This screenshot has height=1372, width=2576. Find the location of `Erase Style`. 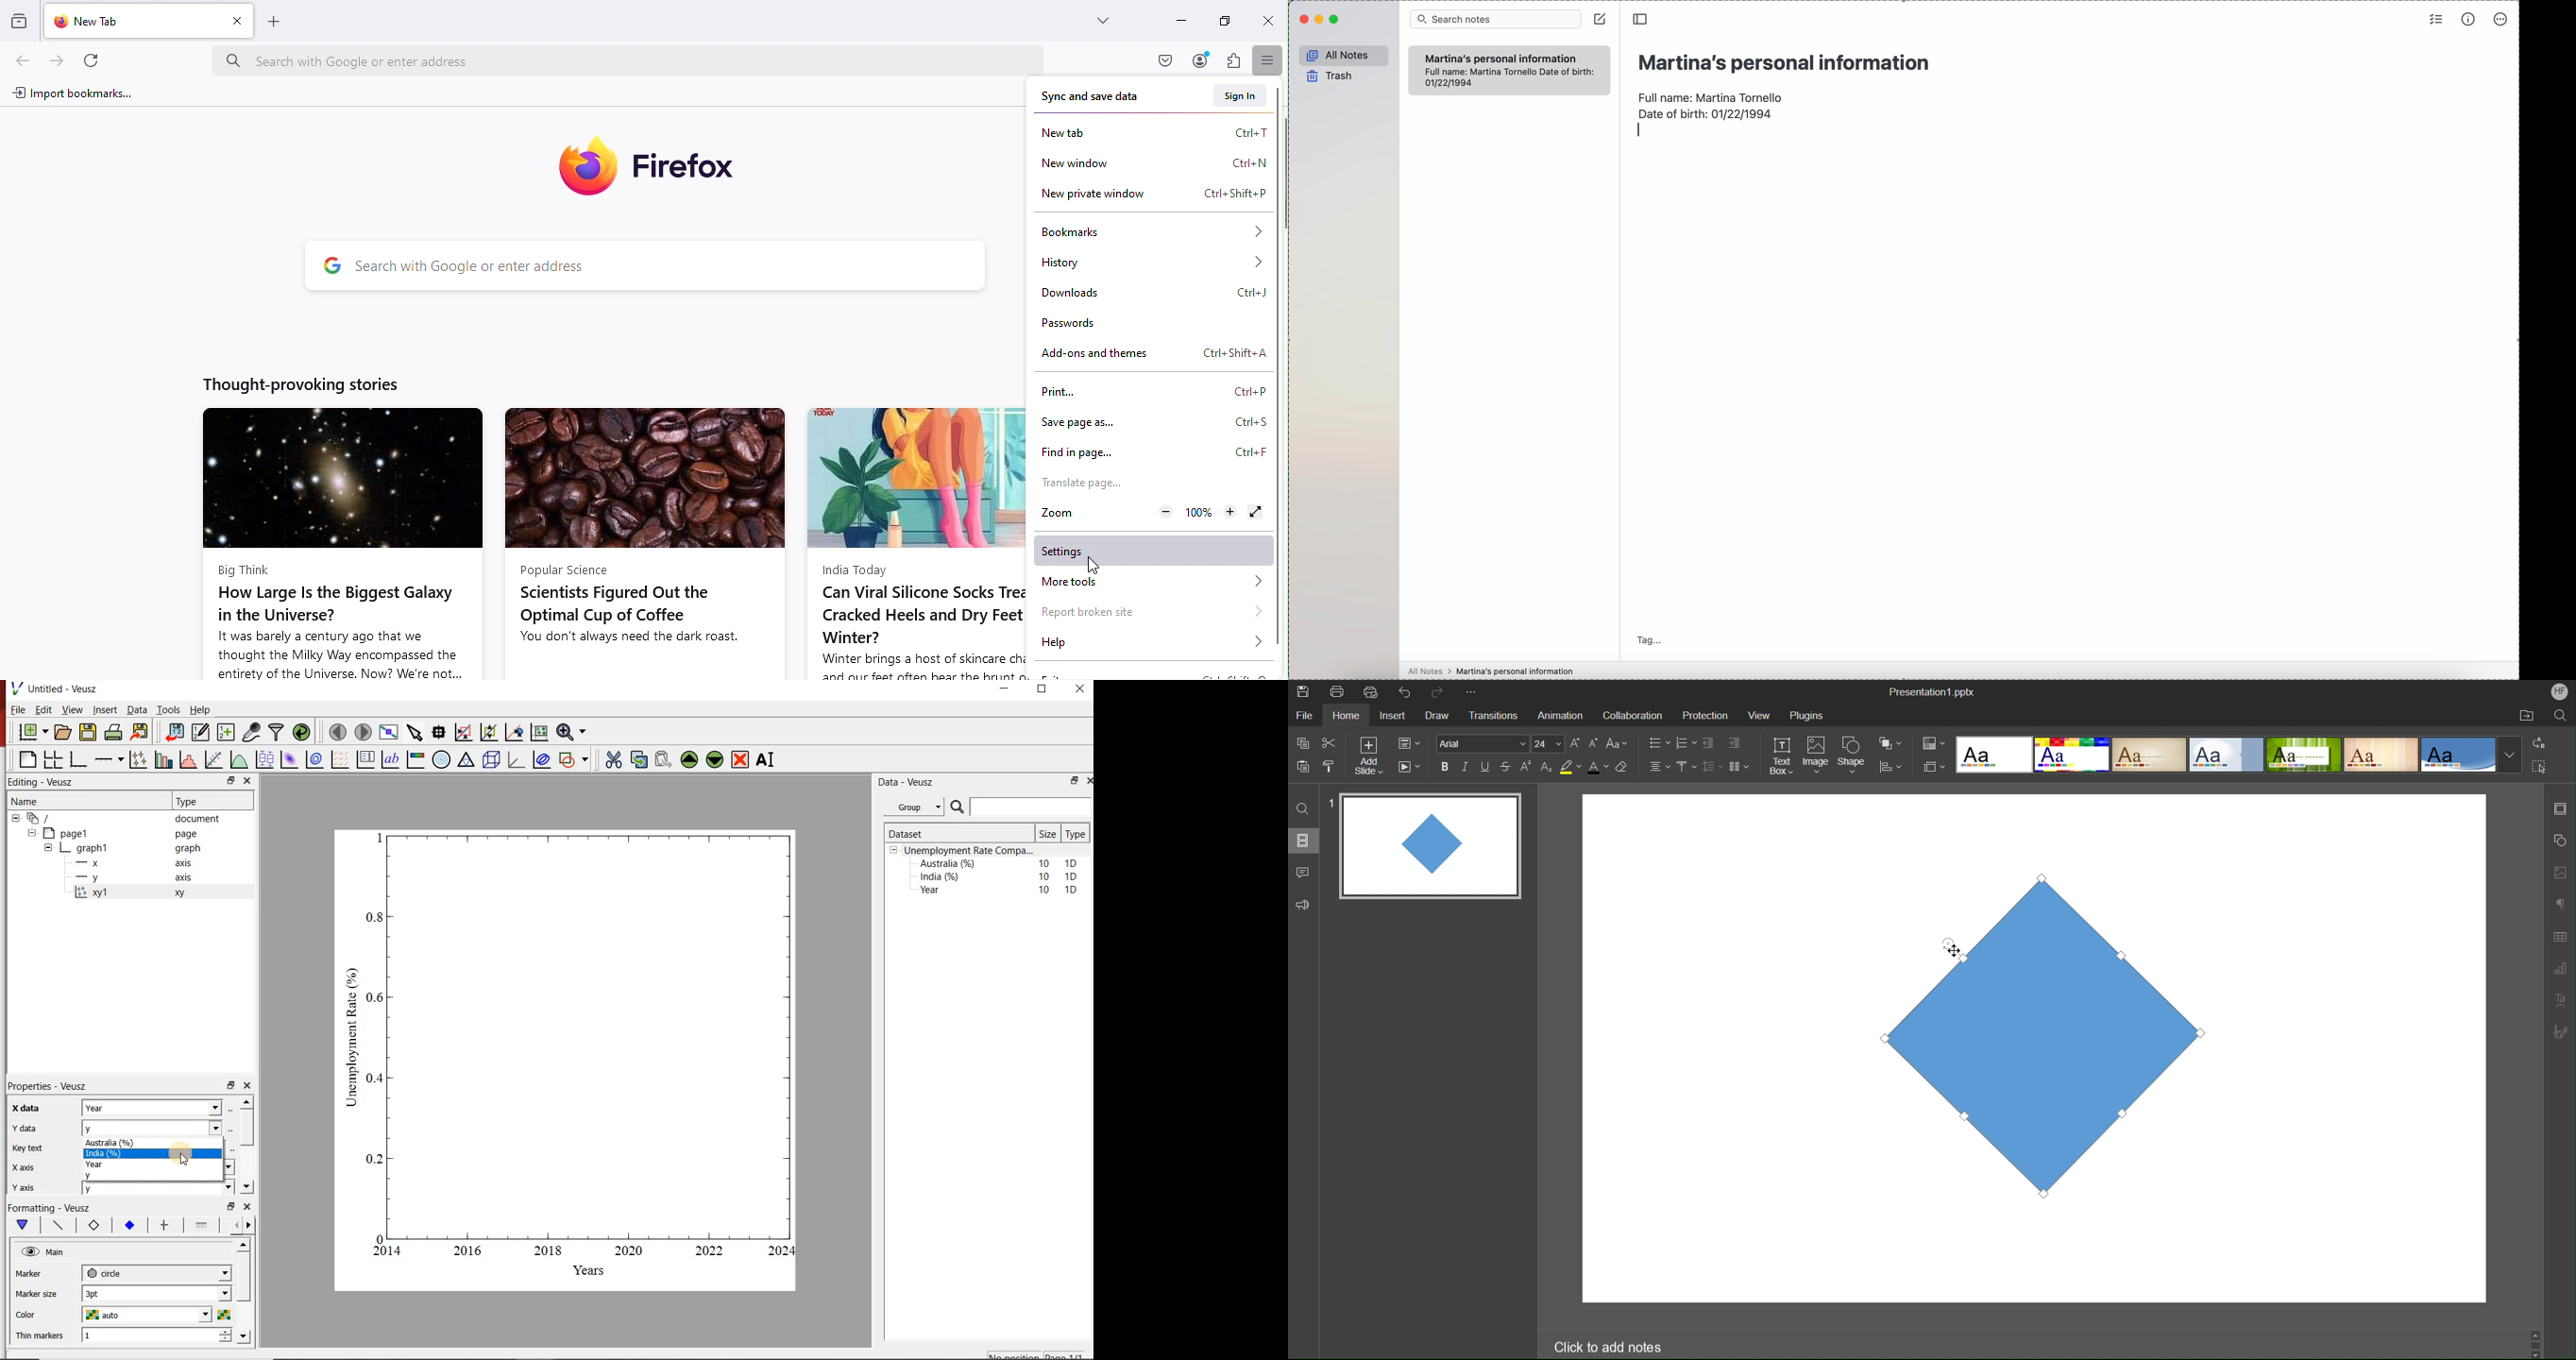

Erase Style is located at coordinates (1623, 767).